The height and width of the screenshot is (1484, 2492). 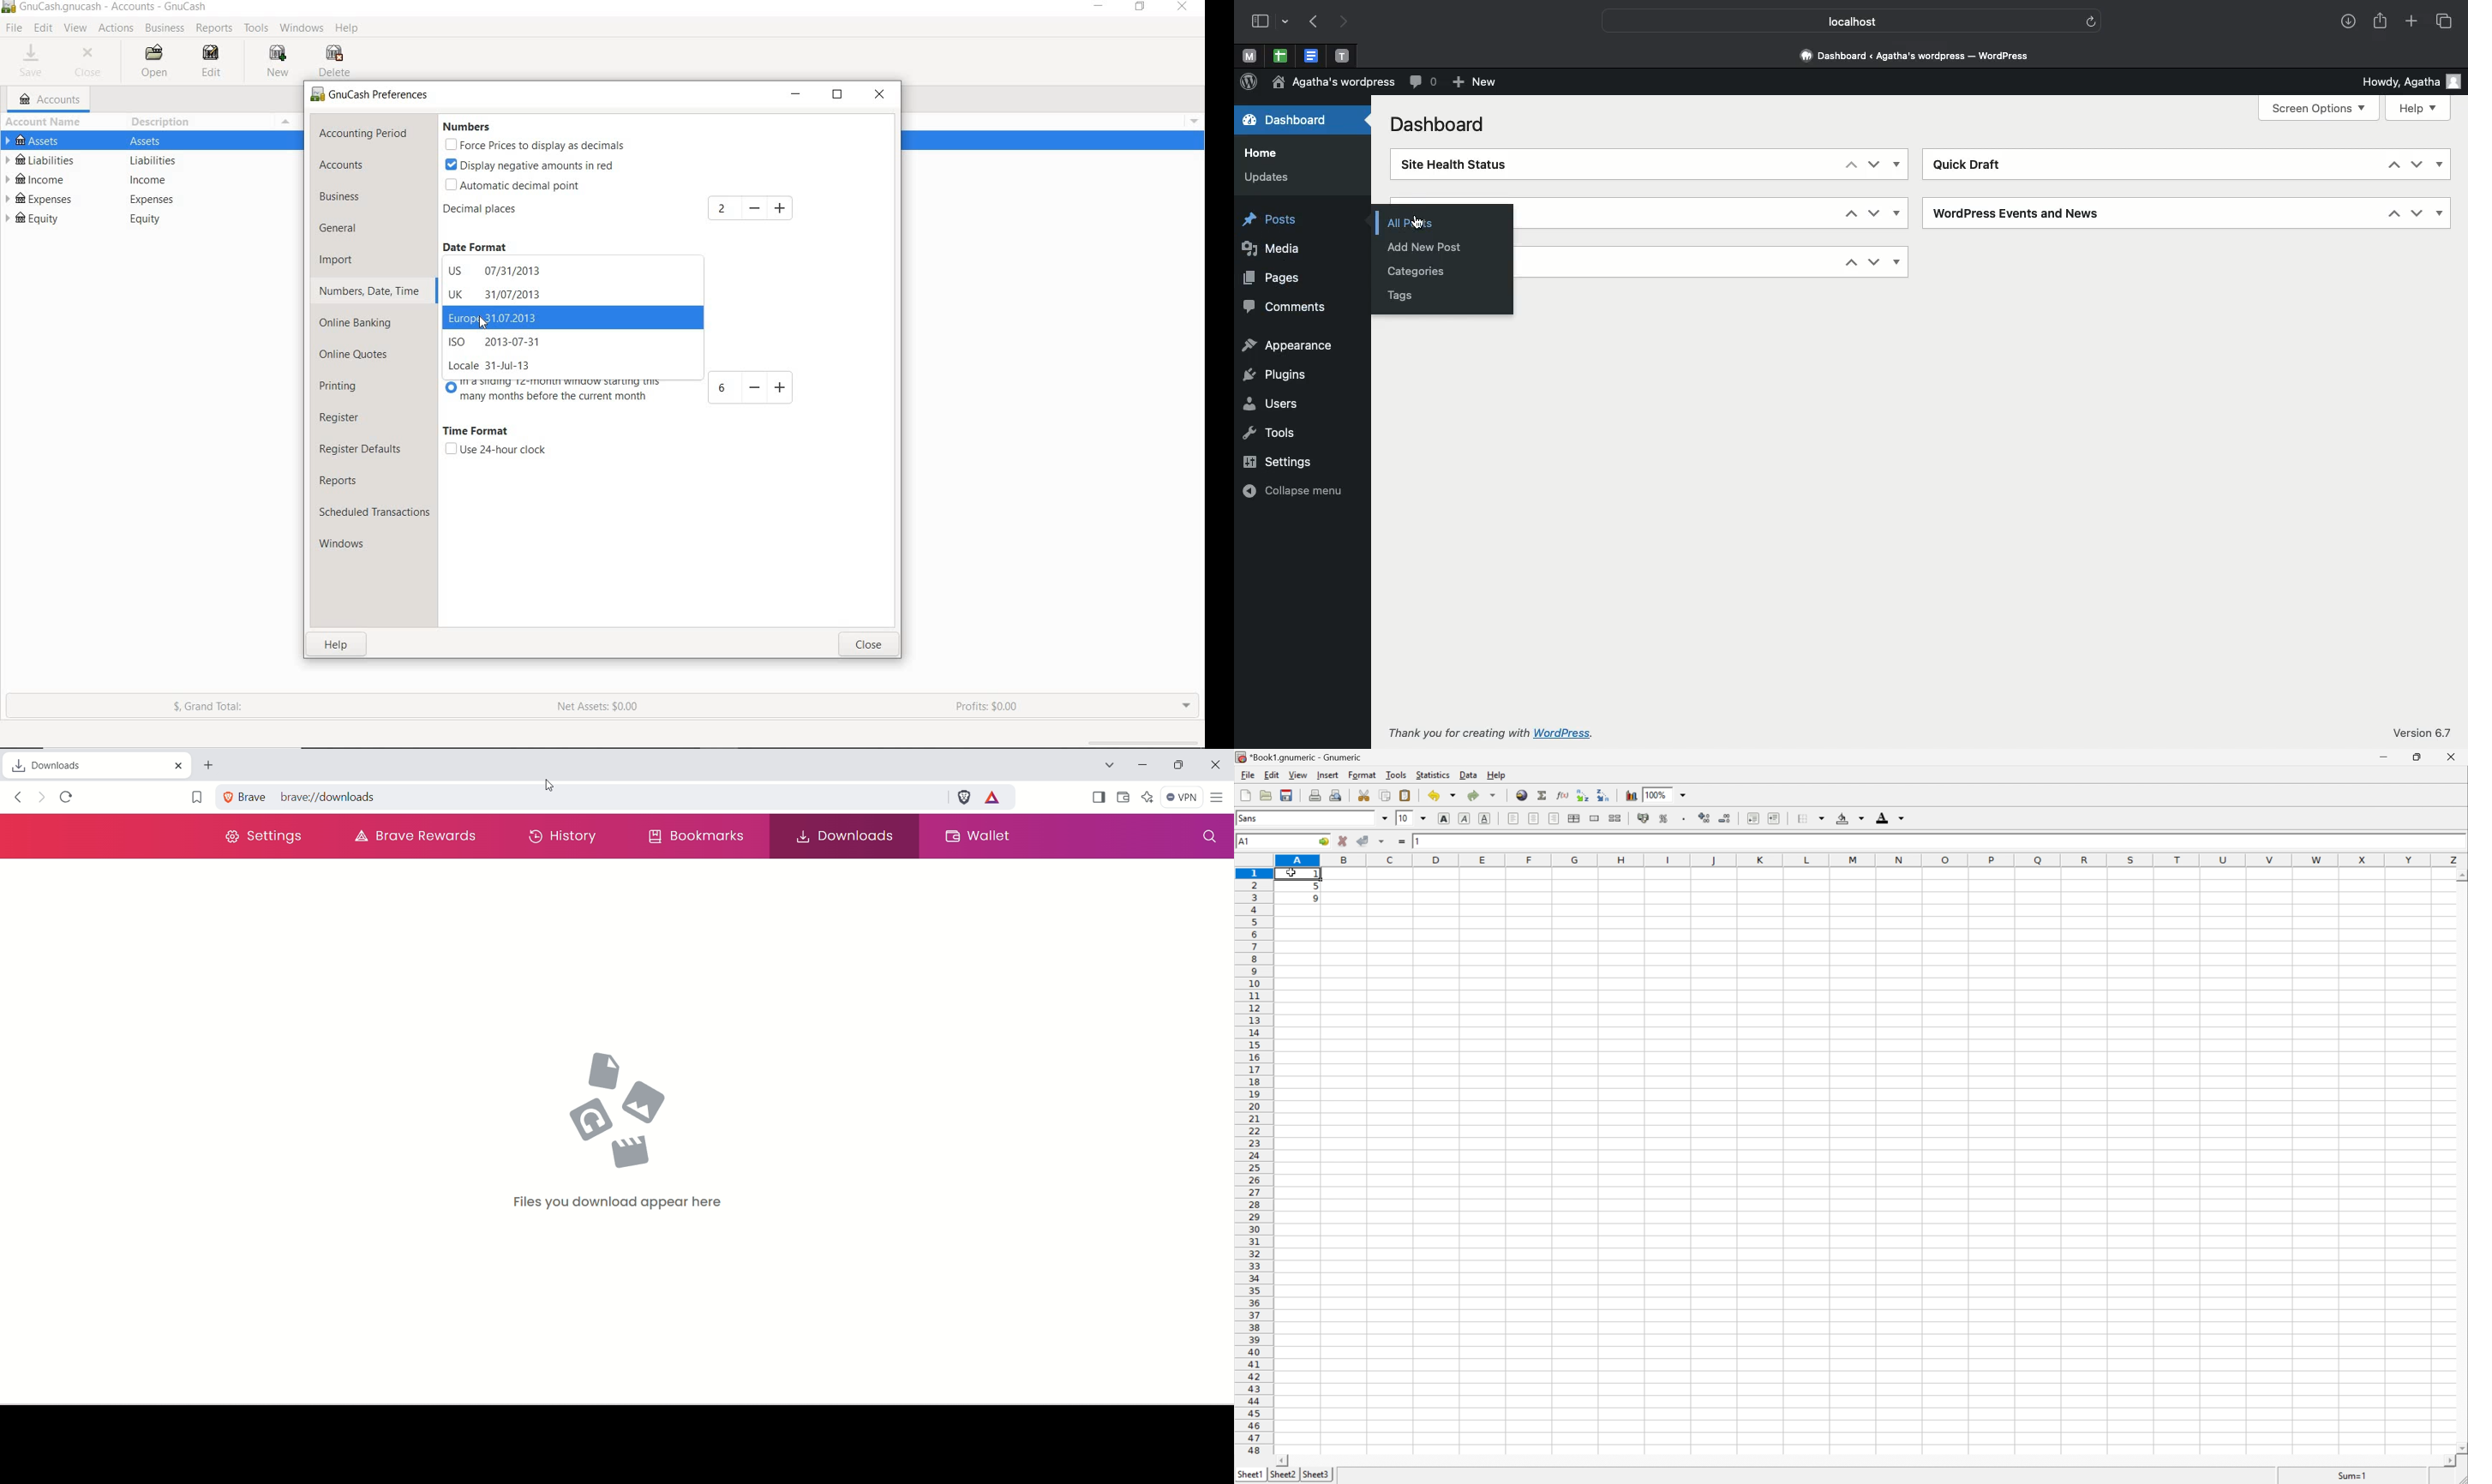 What do you see at coordinates (1273, 248) in the screenshot?
I see `Media` at bounding box center [1273, 248].